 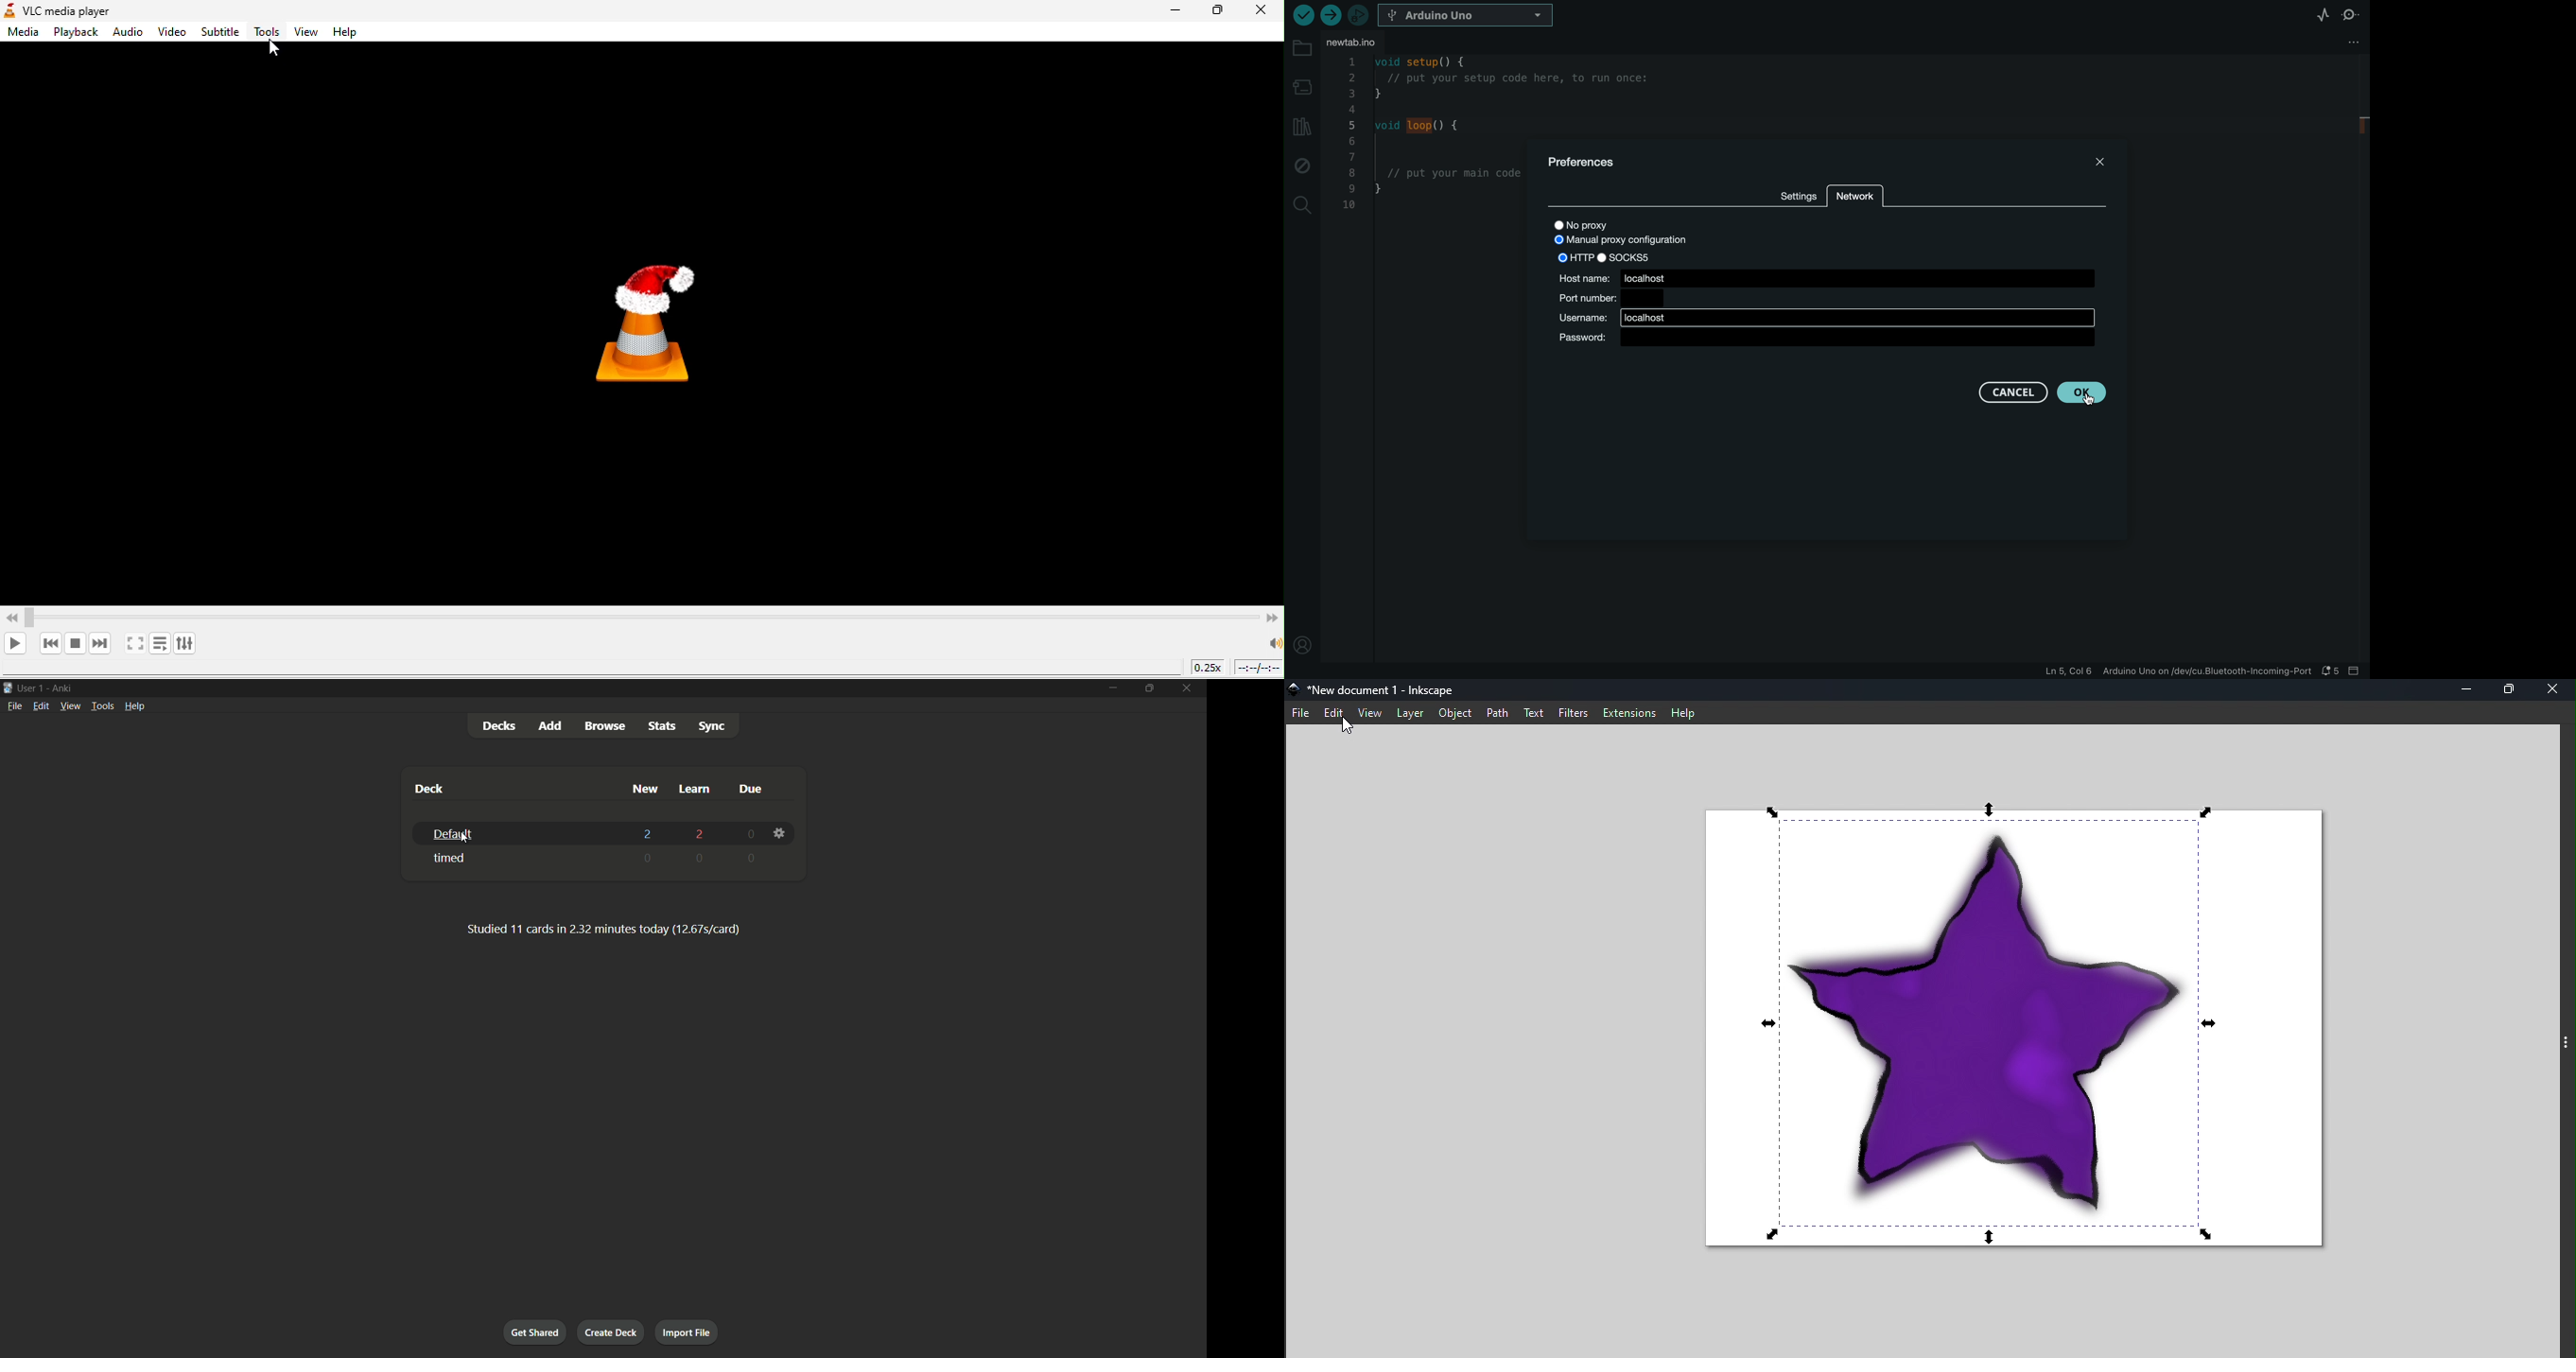 I want to click on create deck, so click(x=612, y=1330).